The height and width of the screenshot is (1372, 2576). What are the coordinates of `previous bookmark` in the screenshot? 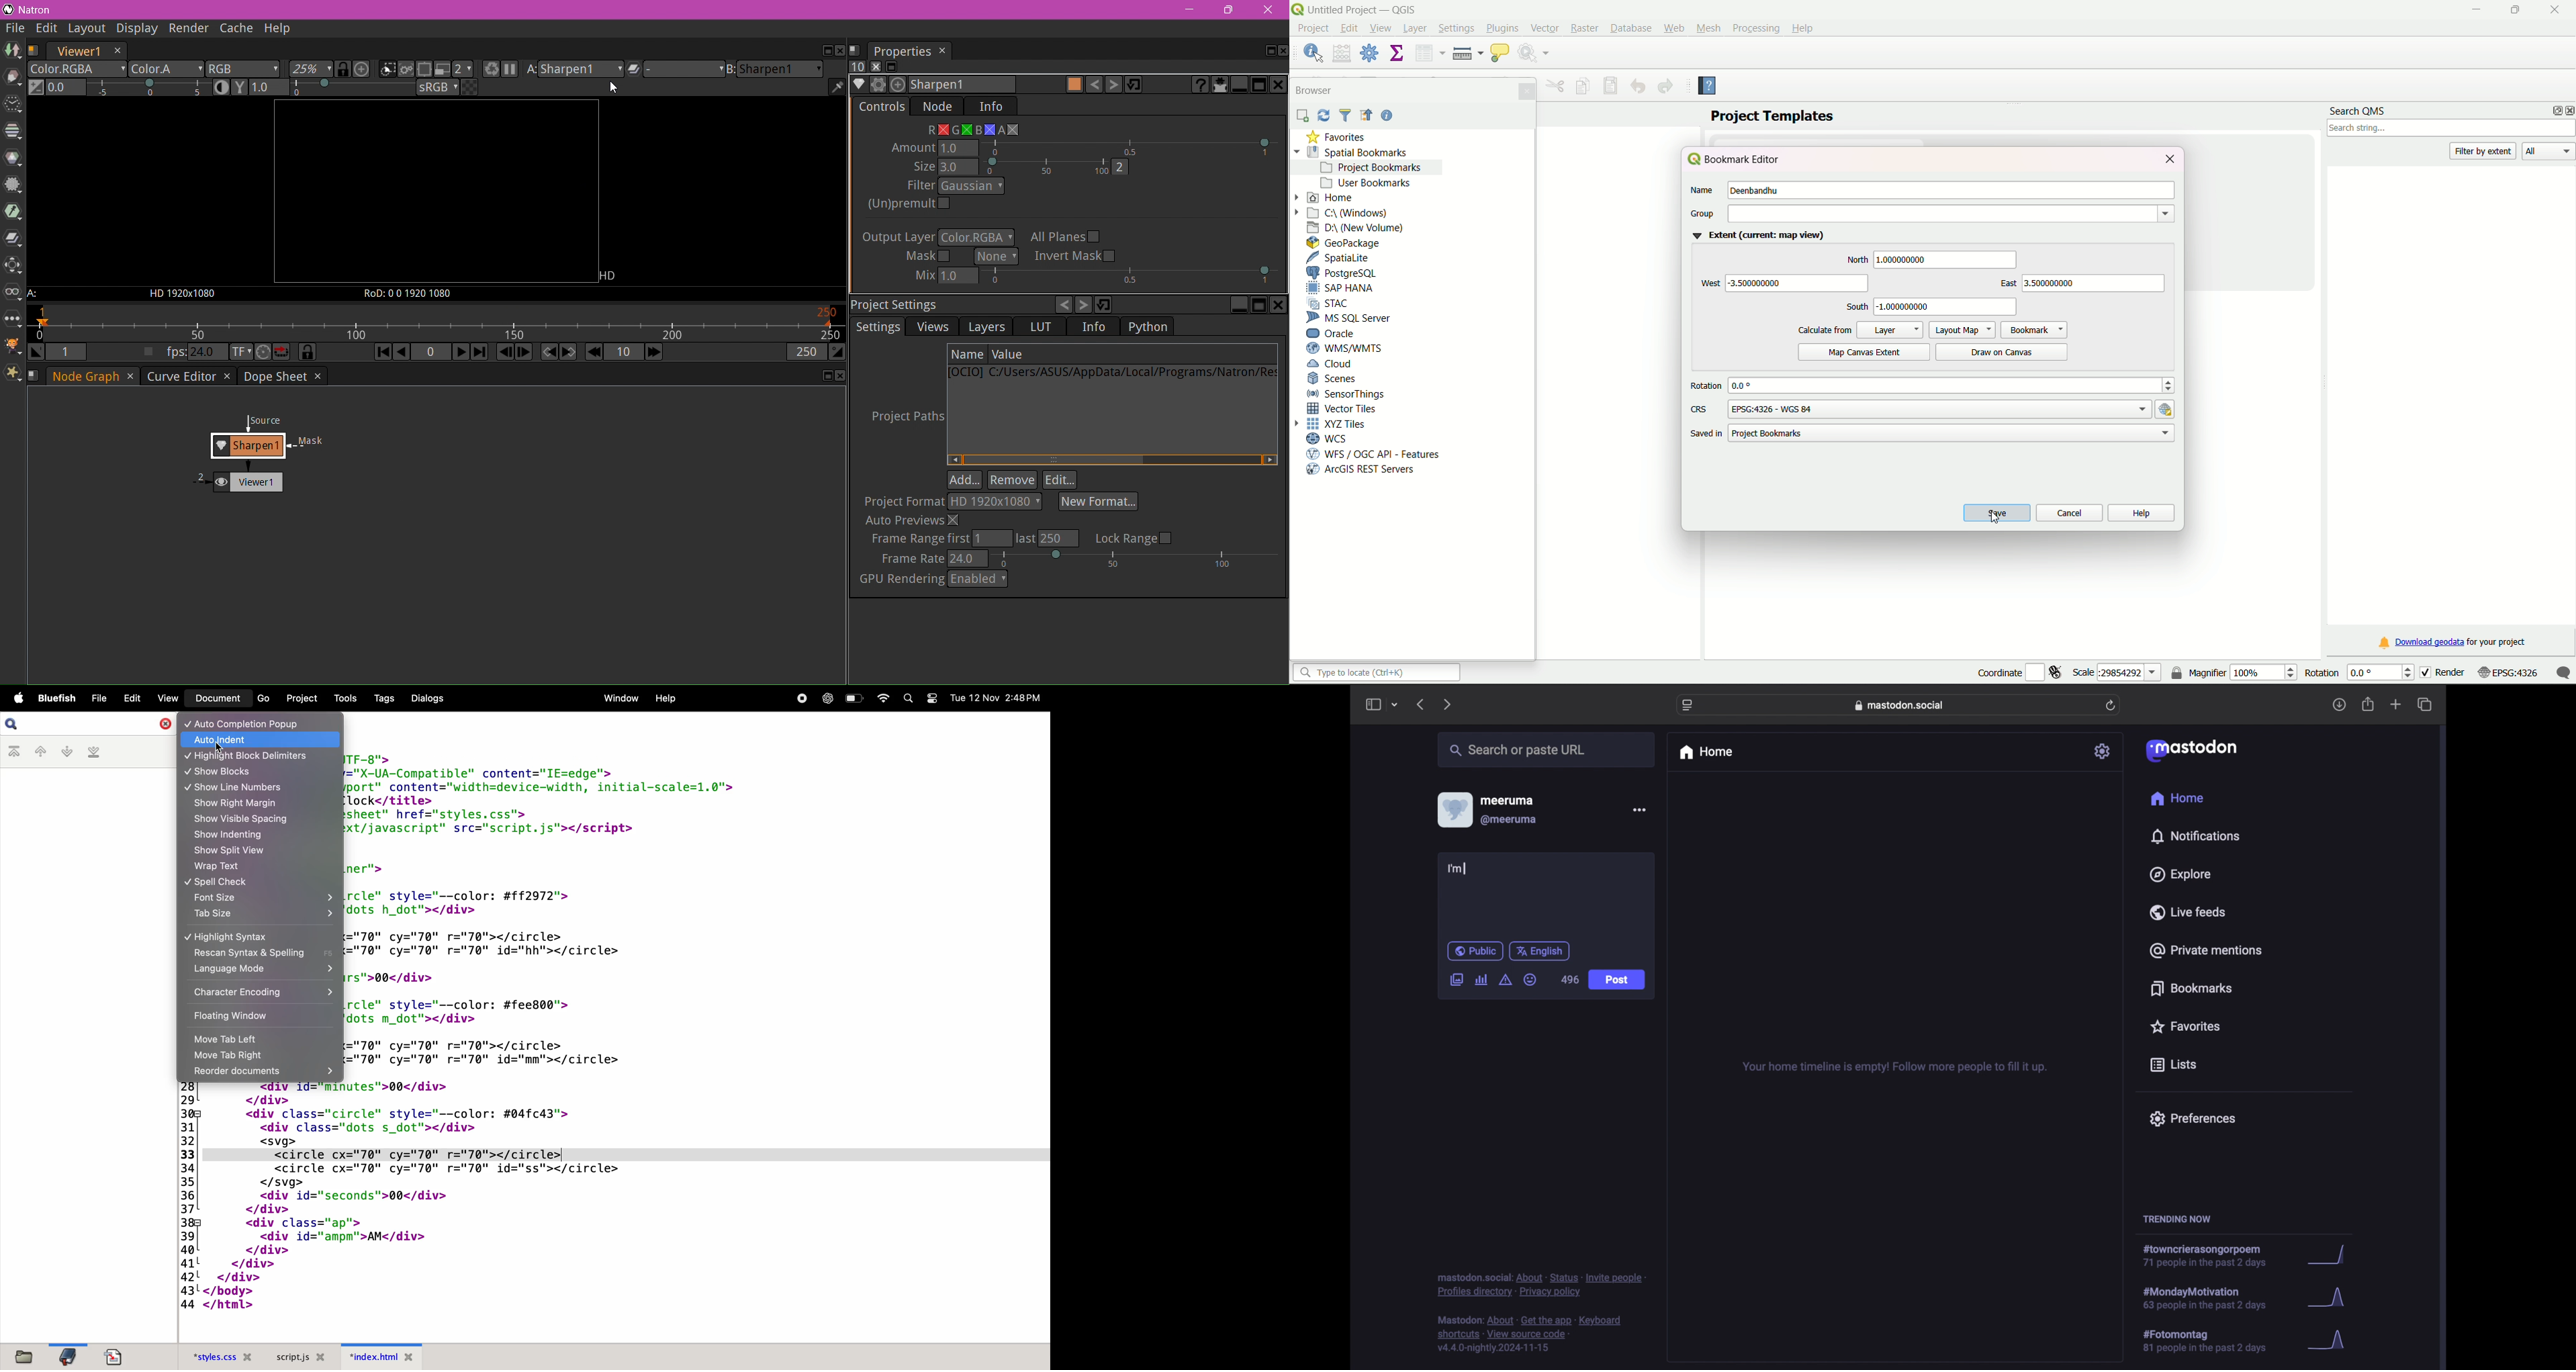 It's located at (42, 751).